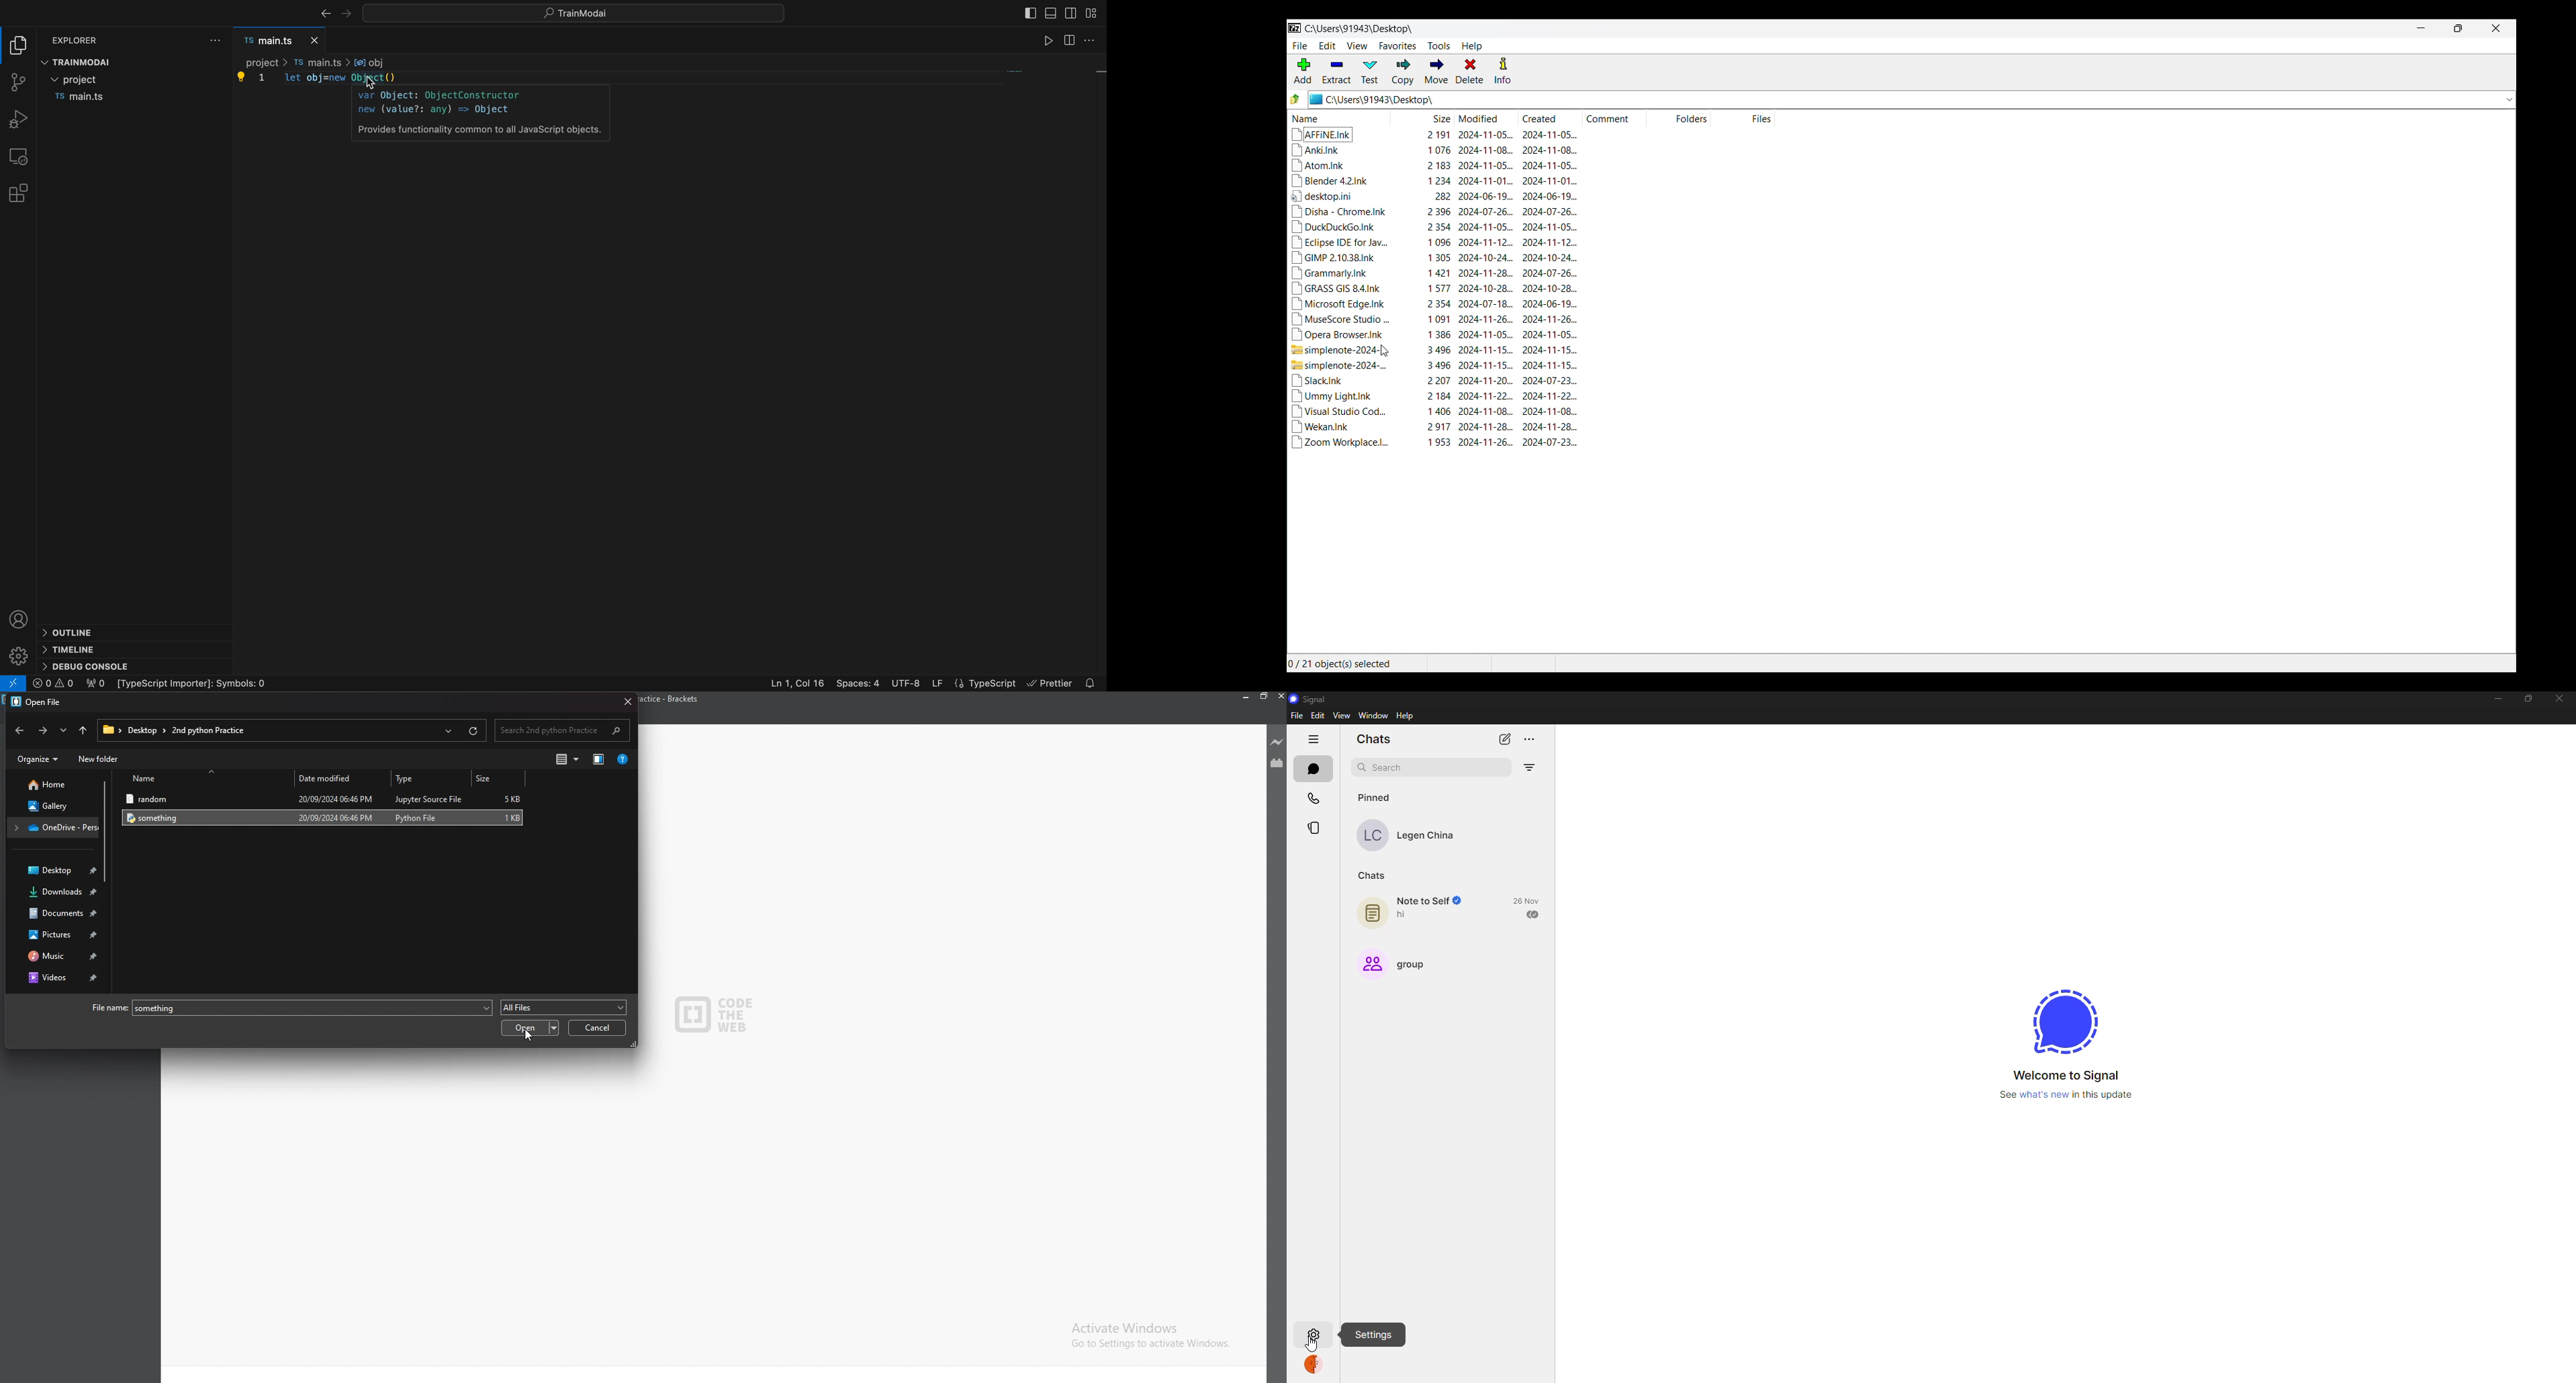 The height and width of the screenshot is (1400, 2576). I want to click on Help, so click(1472, 47).